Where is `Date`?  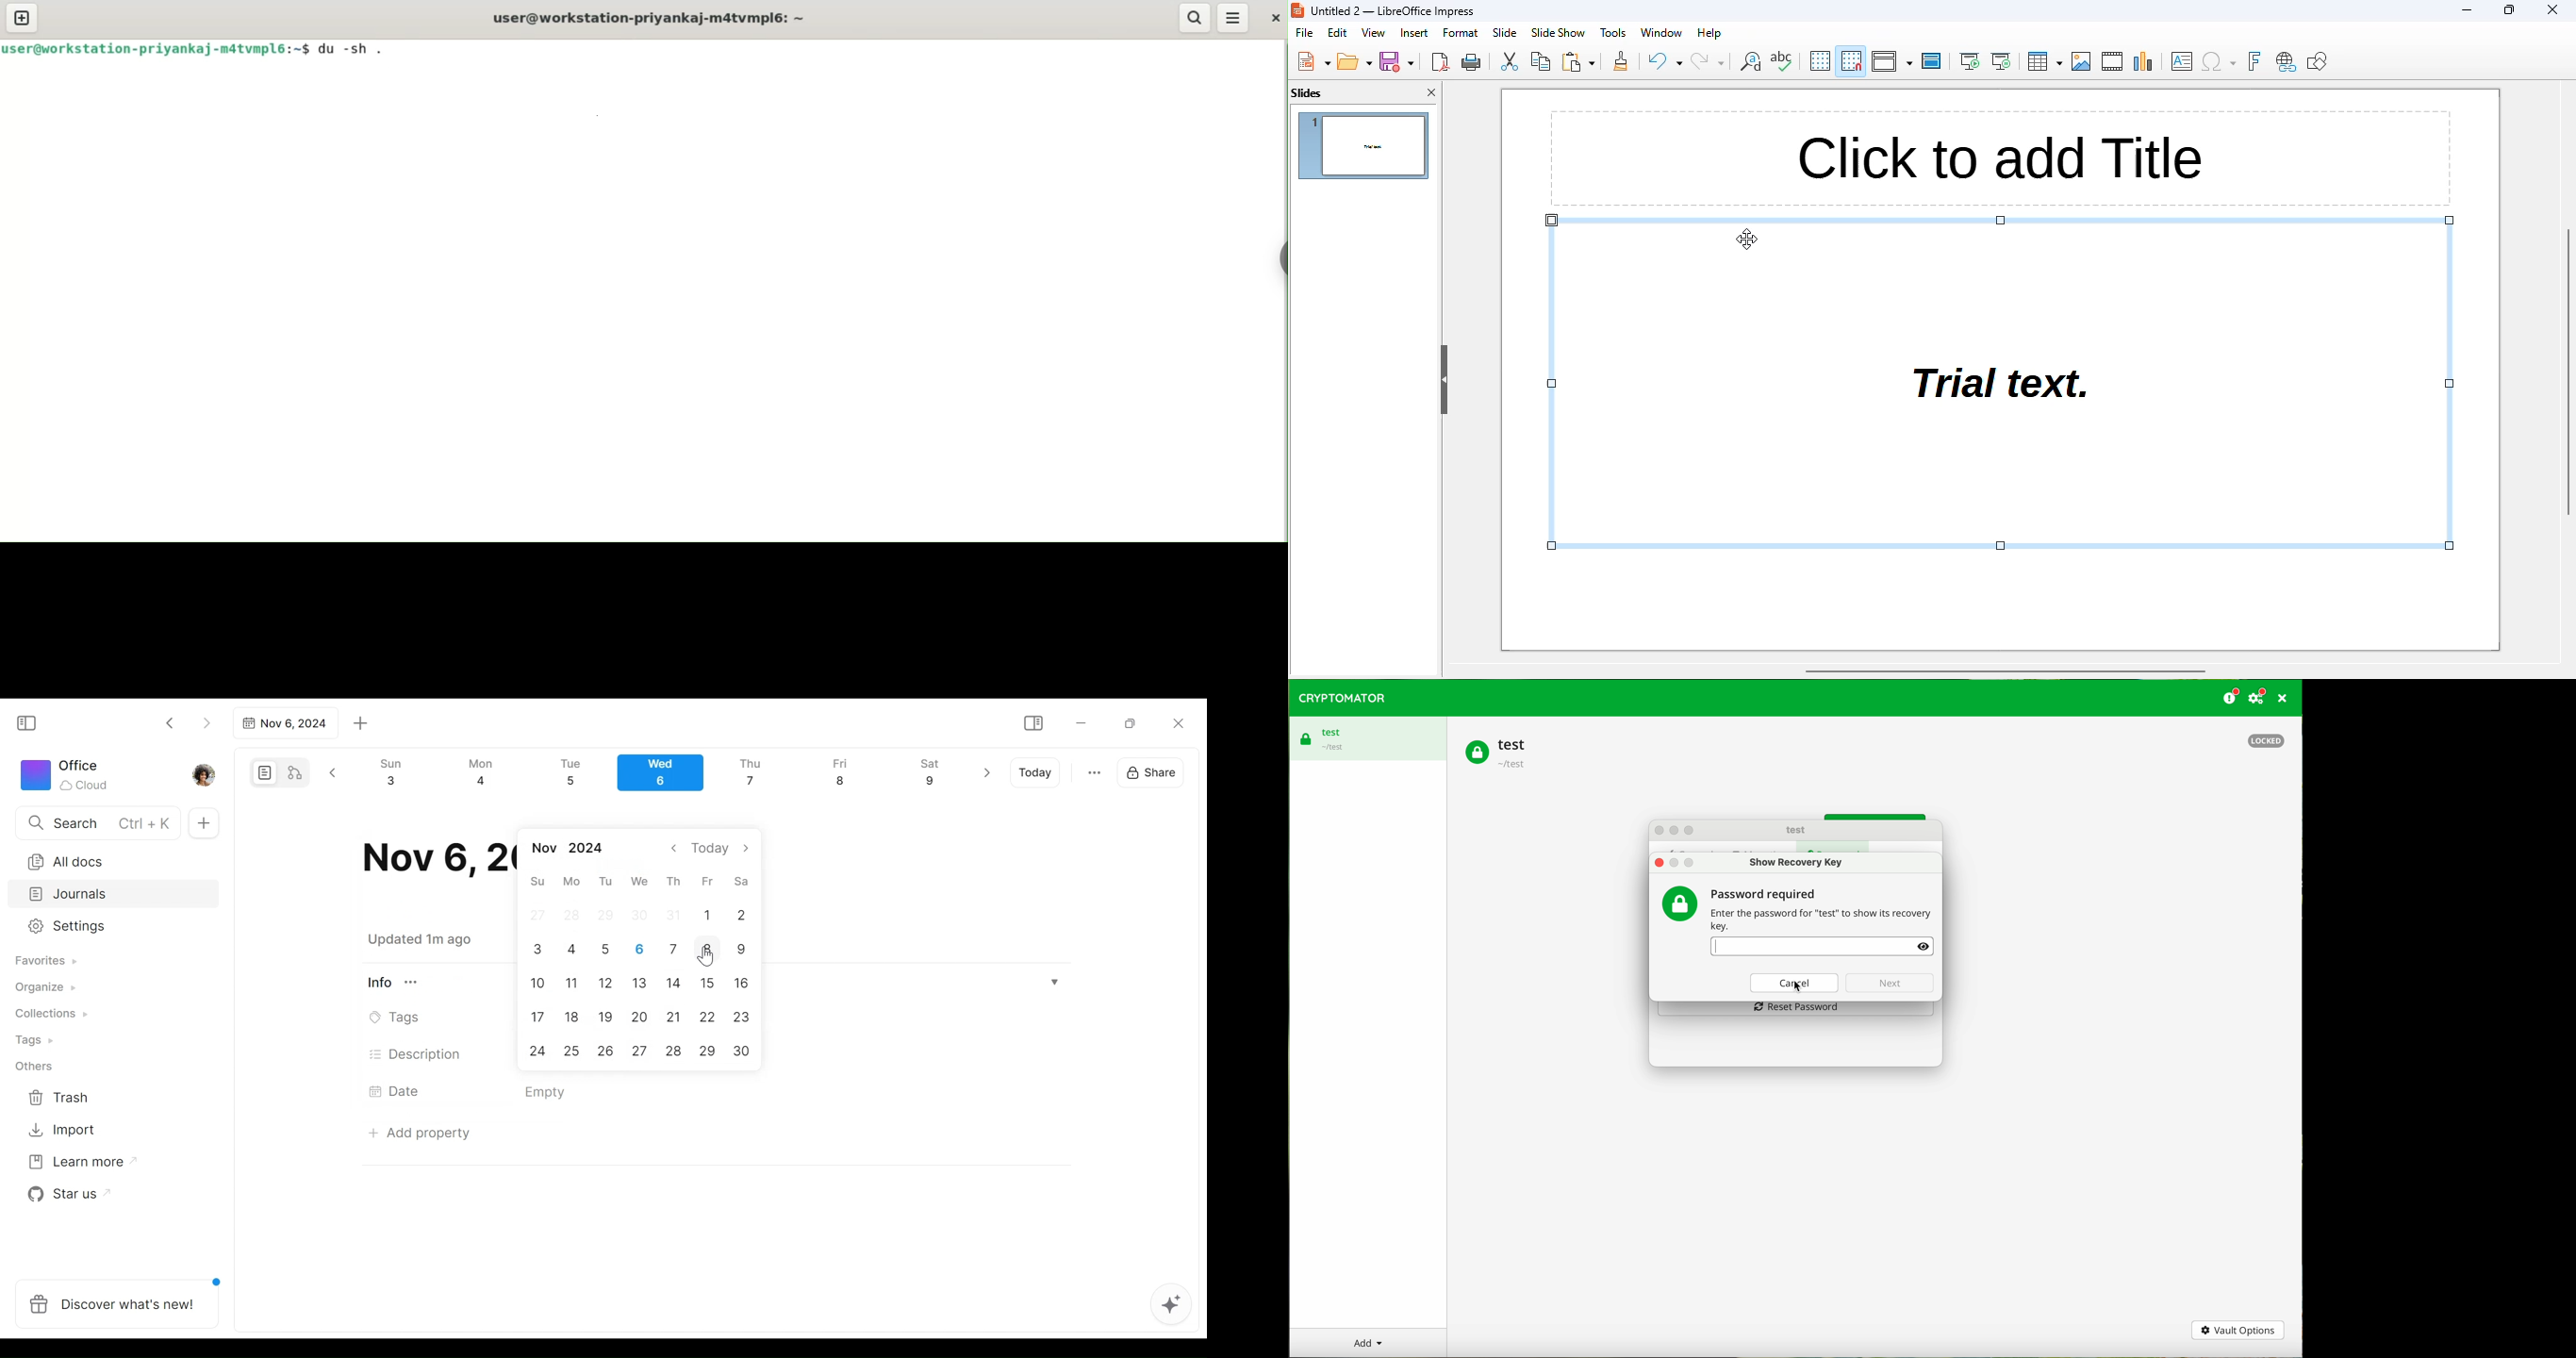
Date is located at coordinates (433, 858).